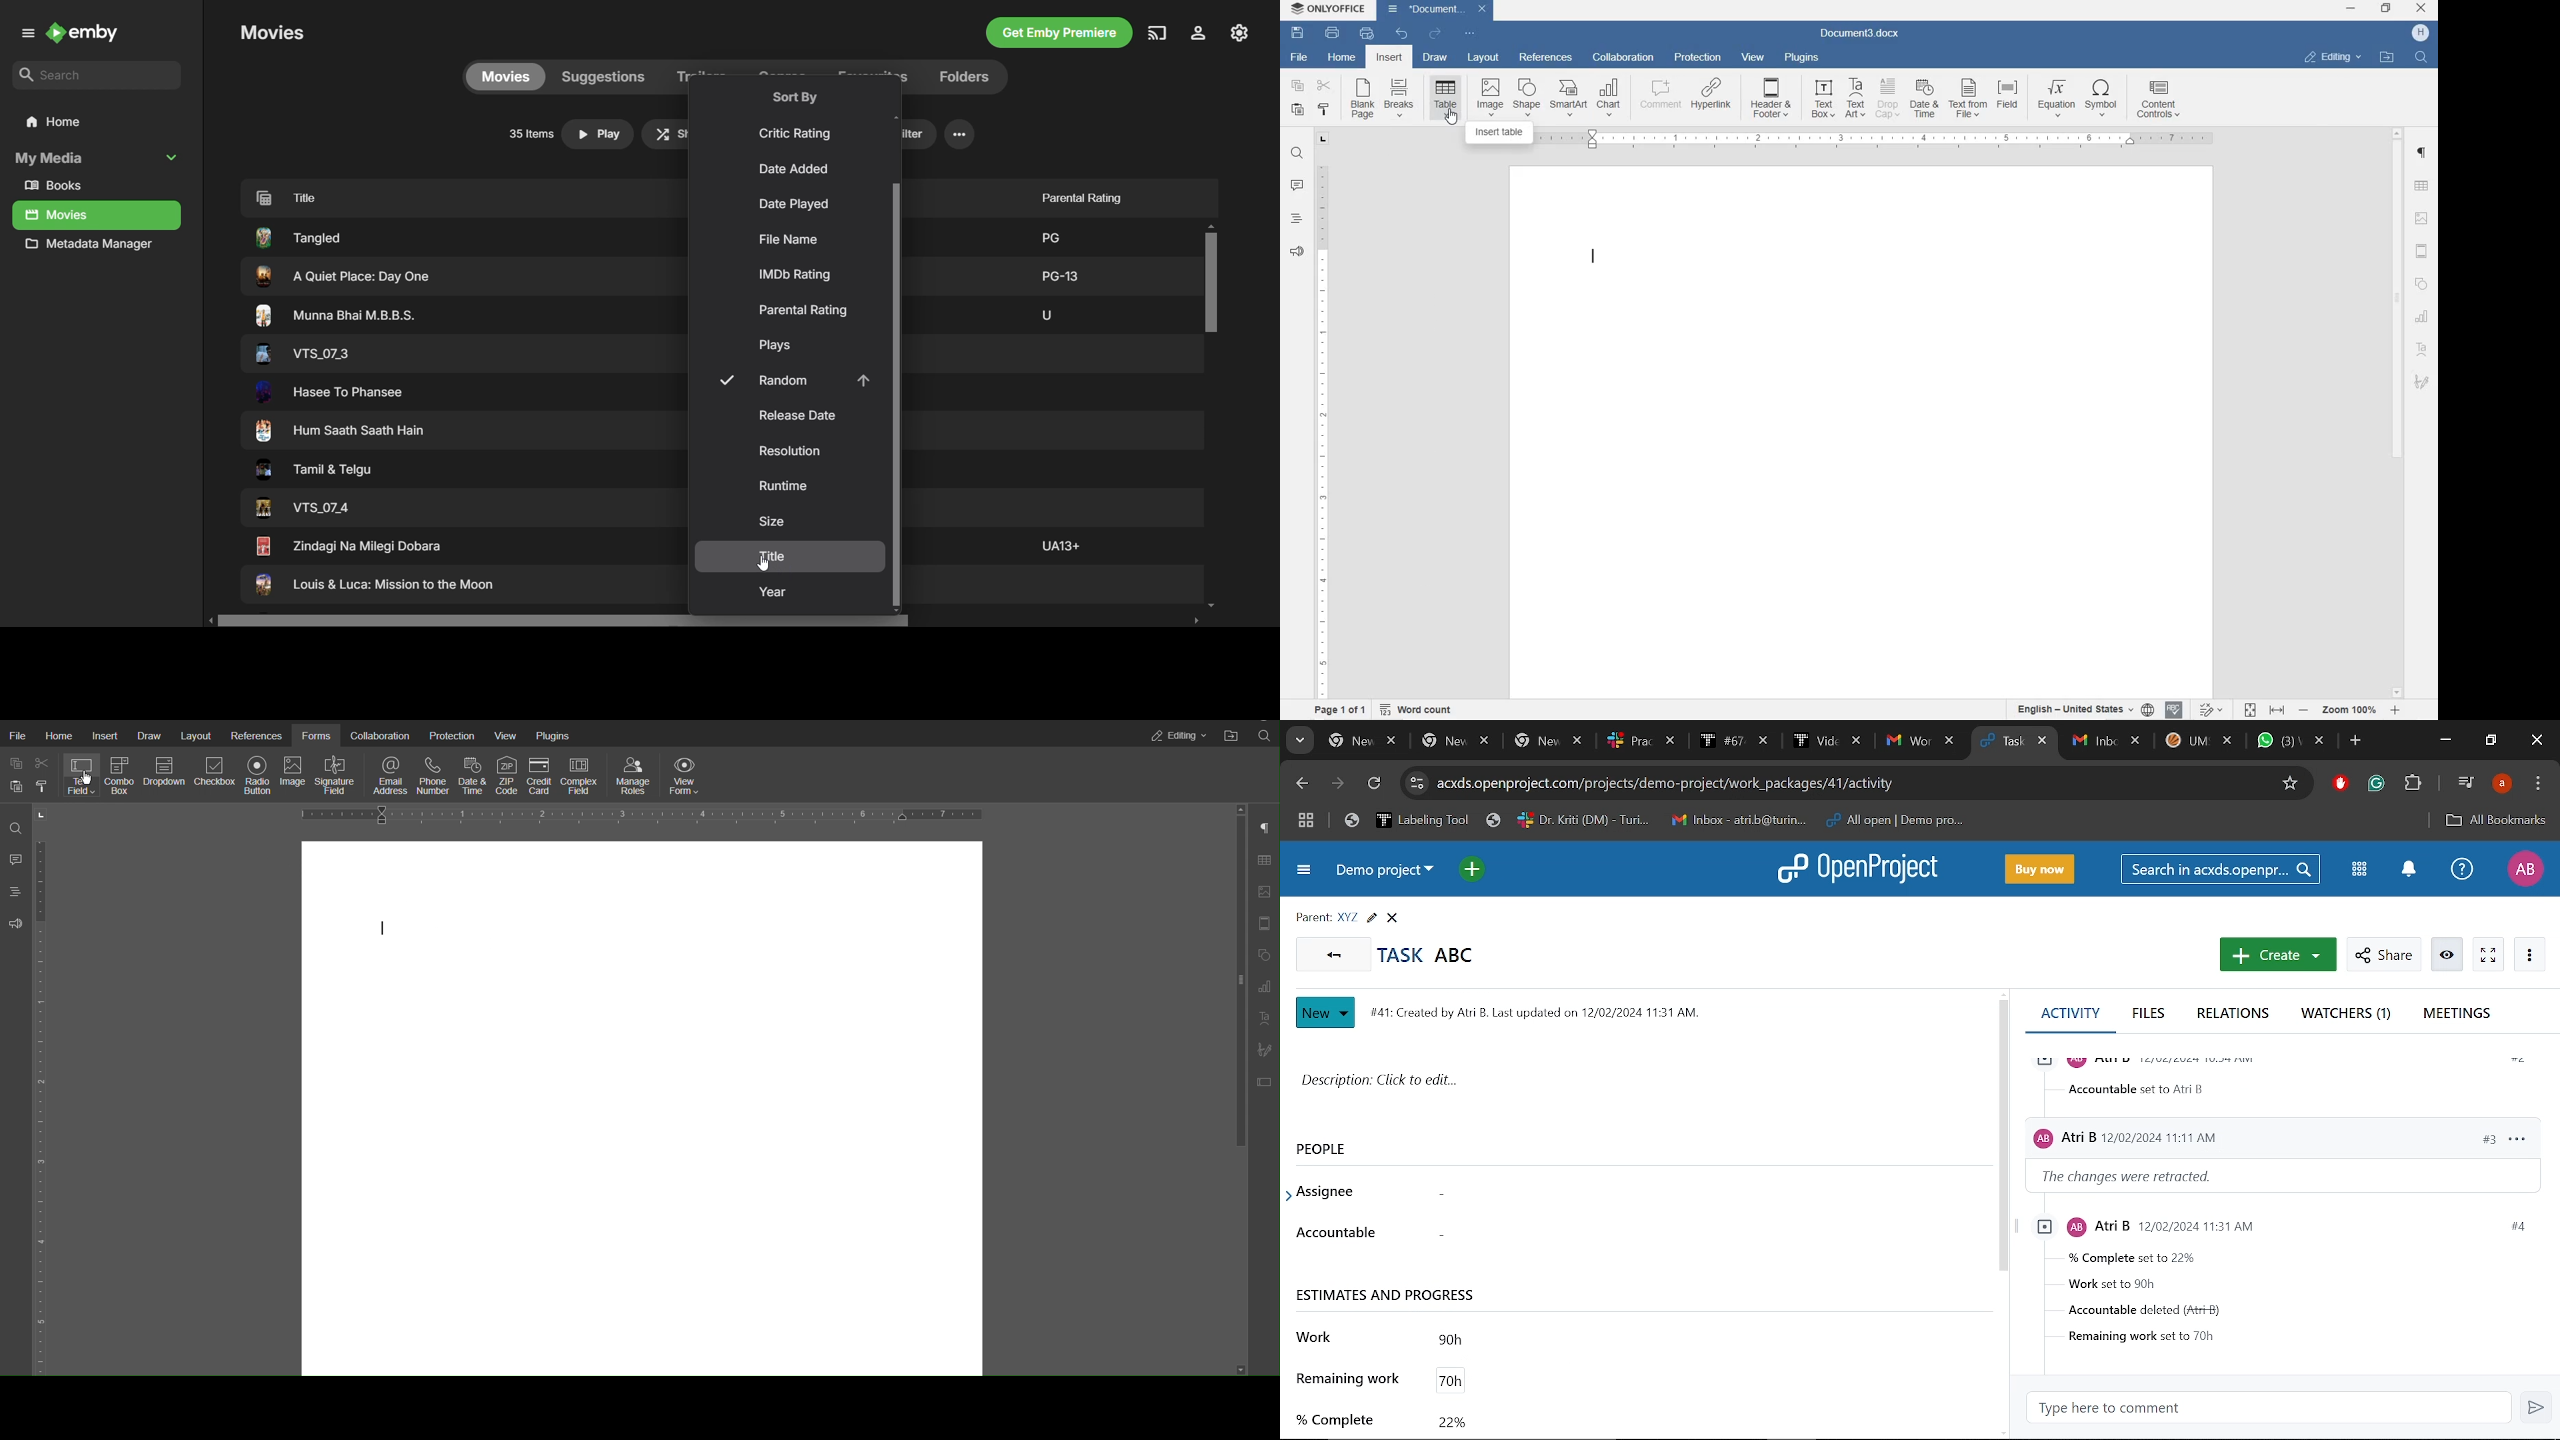 This screenshot has height=1456, width=2576. What do you see at coordinates (2275, 956) in the screenshot?
I see `Create` at bounding box center [2275, 956].